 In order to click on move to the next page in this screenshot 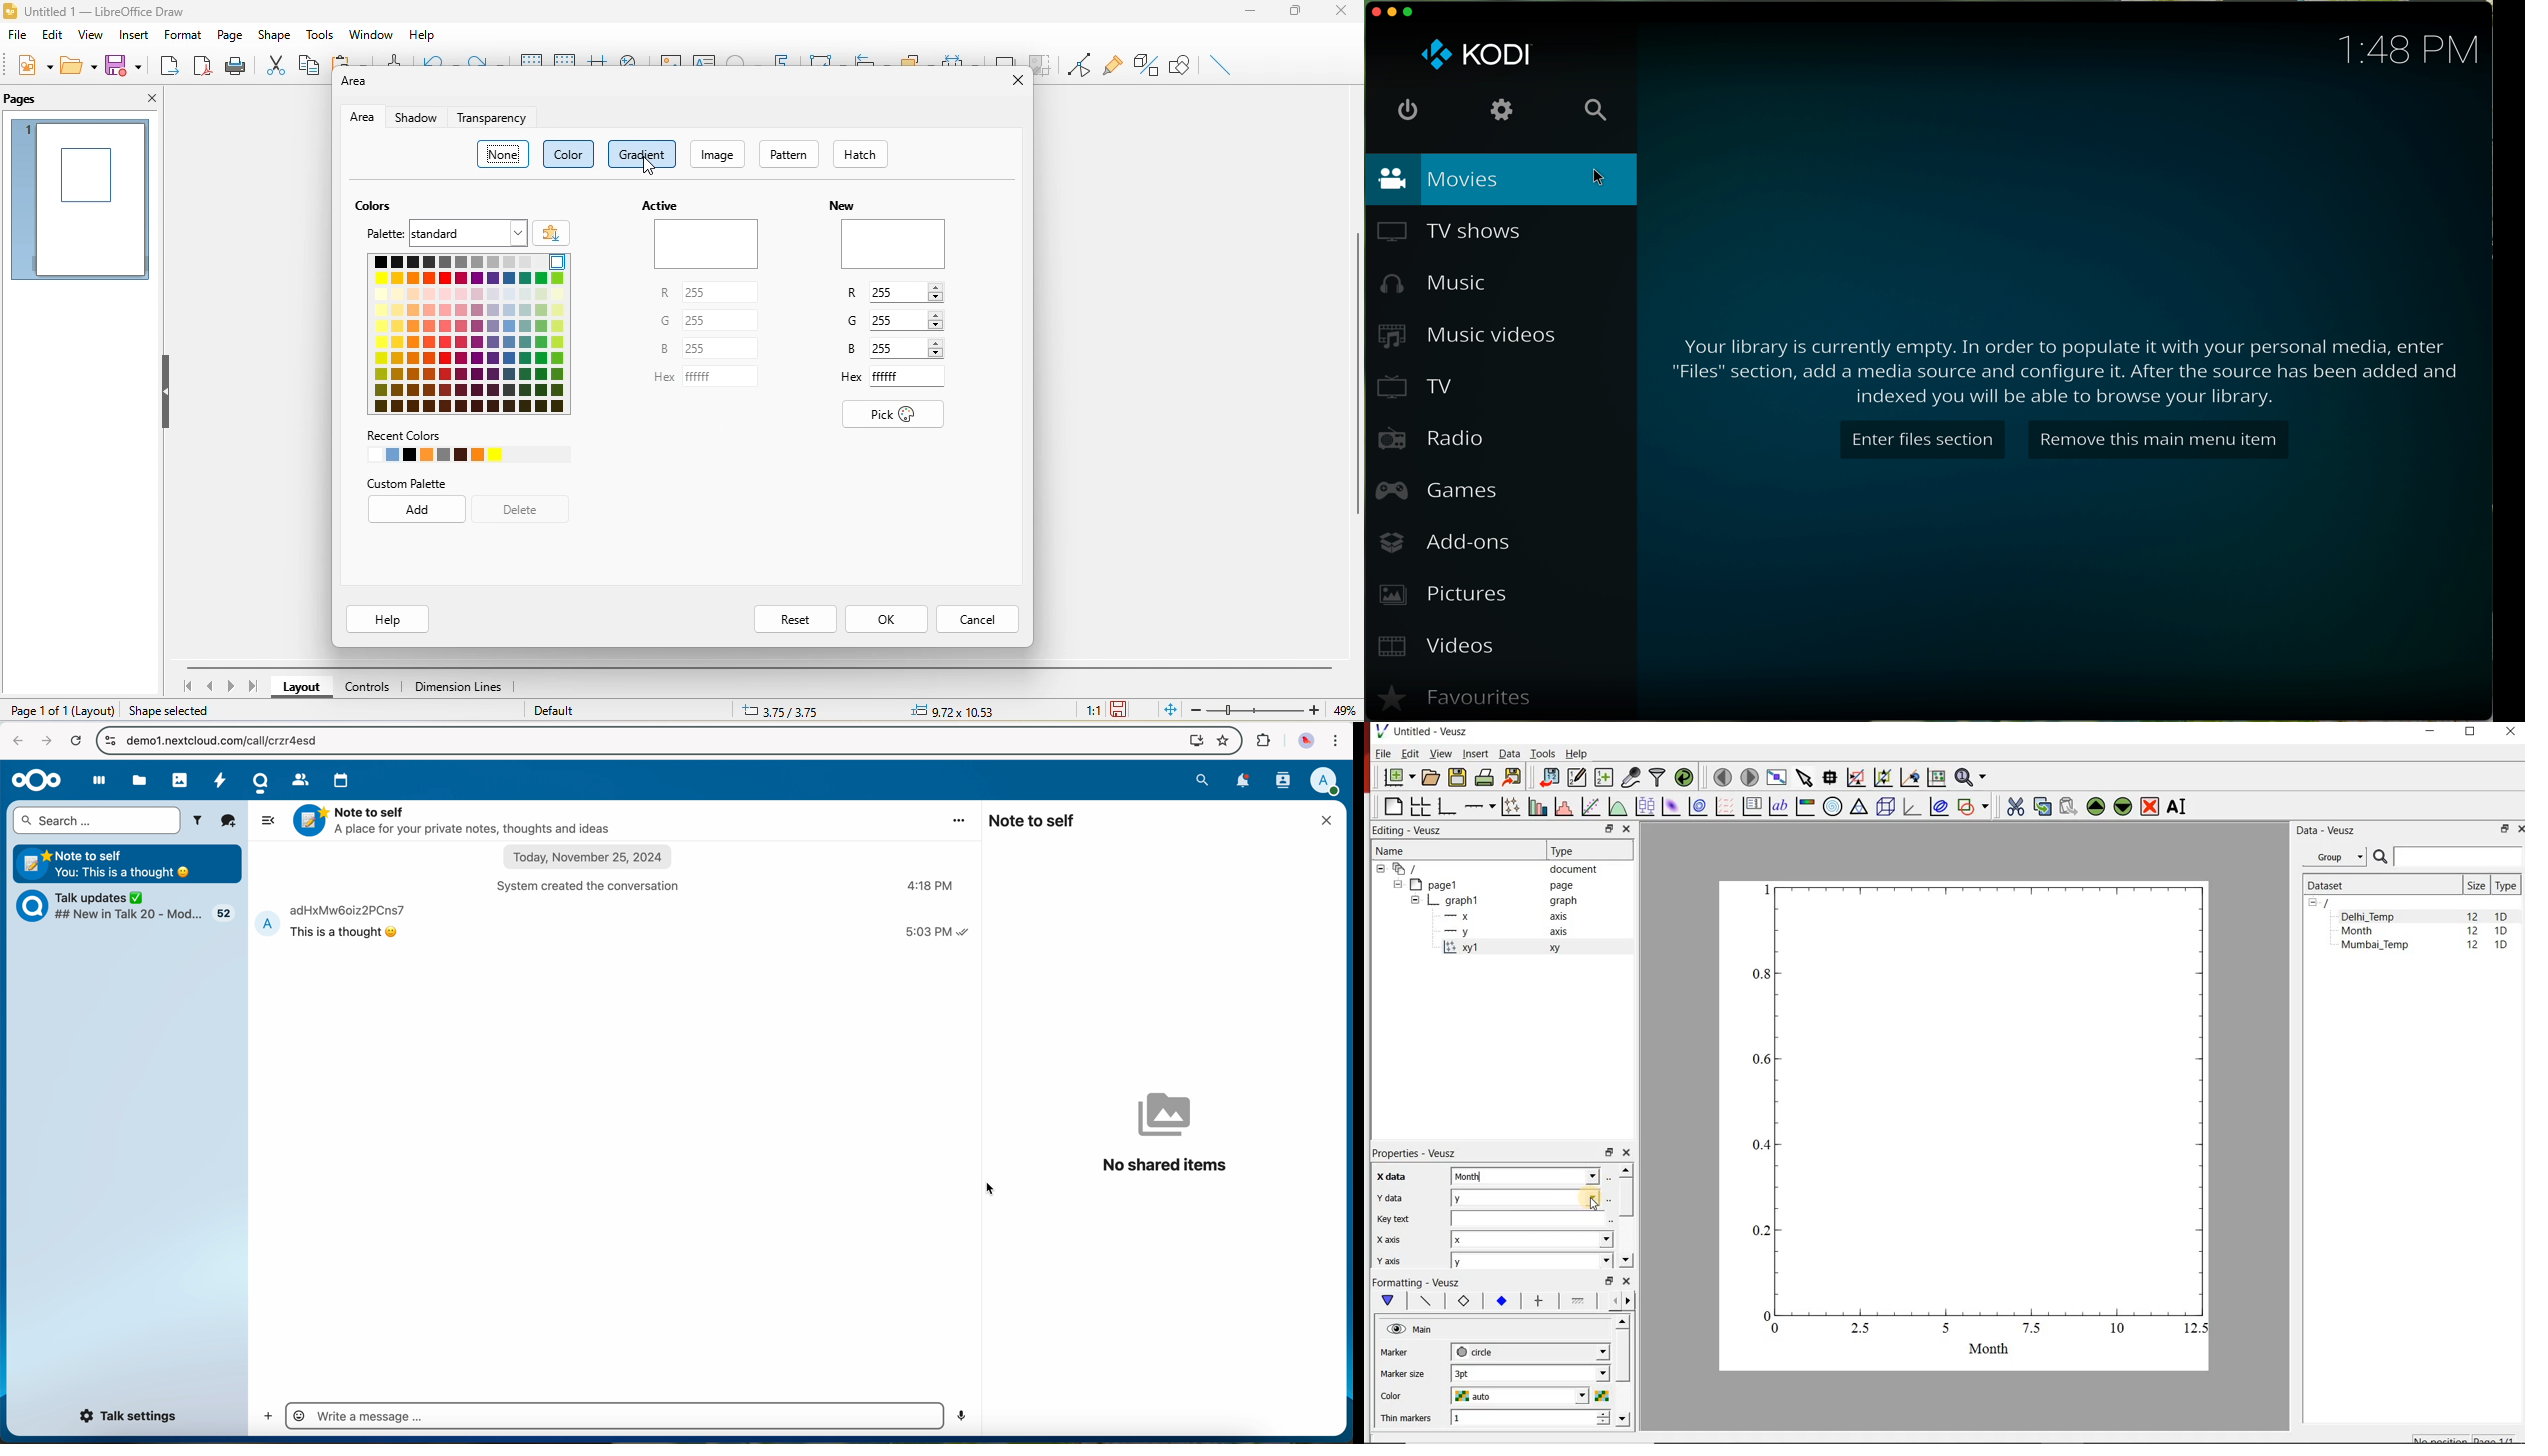, I will do `click(1750, 777)`.